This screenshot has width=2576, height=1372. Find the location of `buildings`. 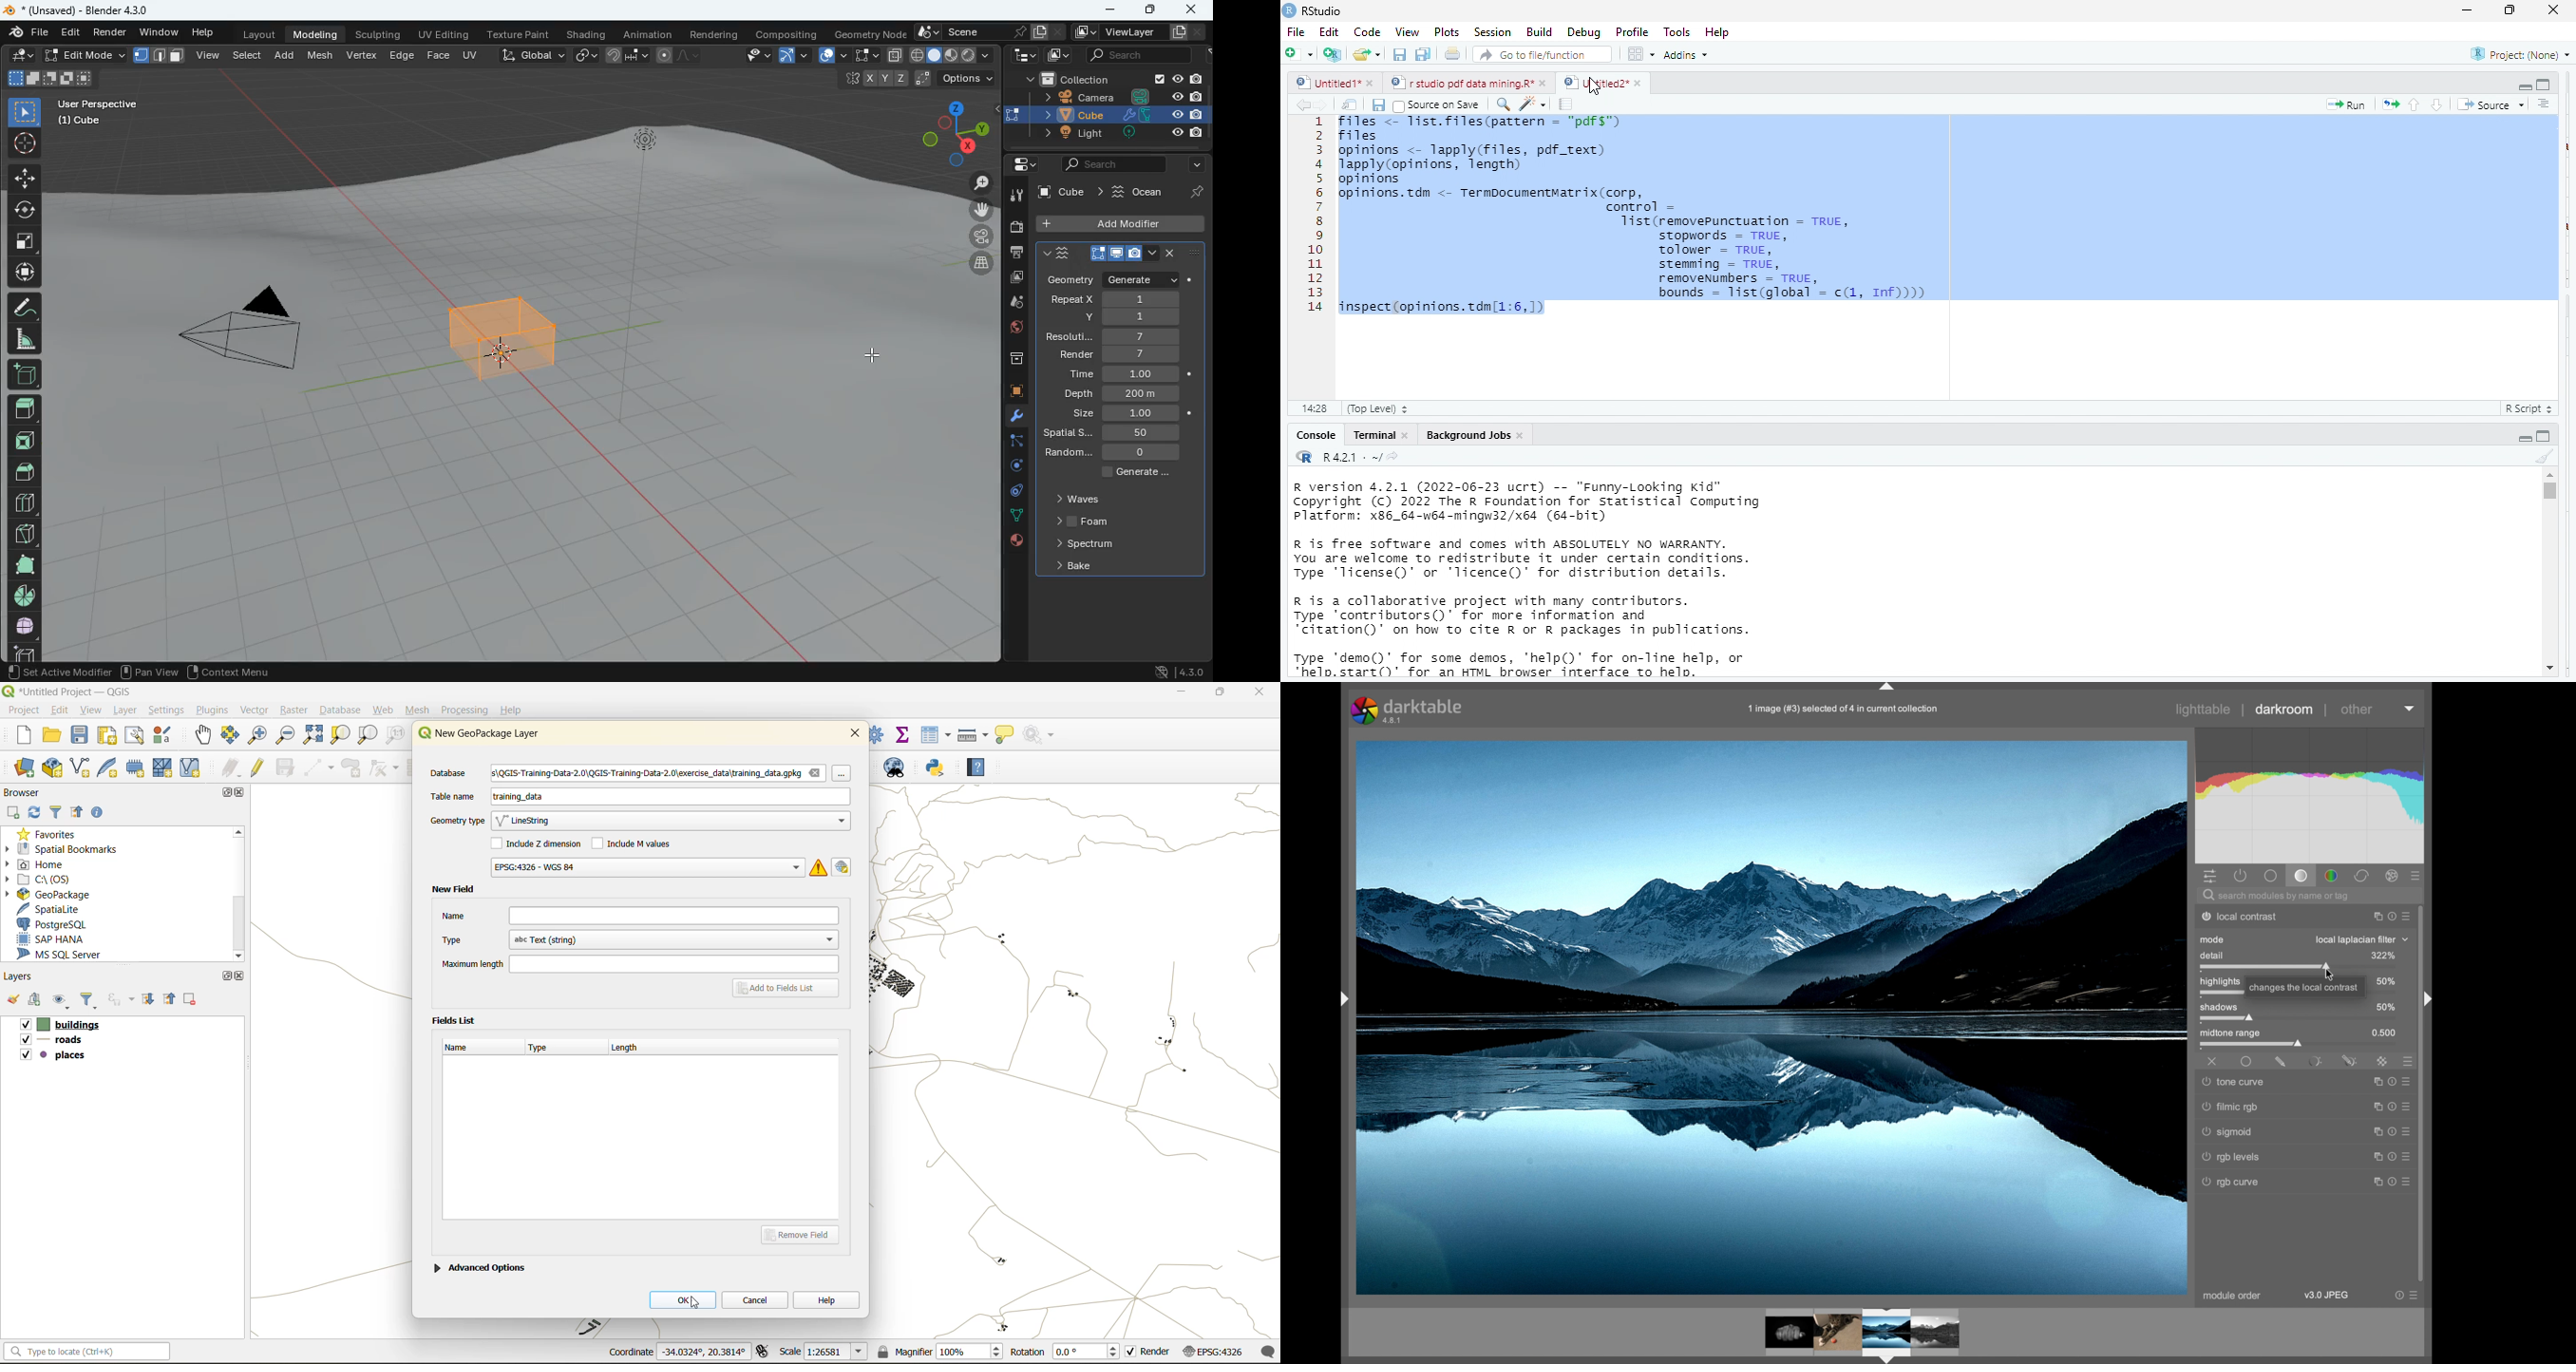

buildings is located at coordinates (59, 1026).